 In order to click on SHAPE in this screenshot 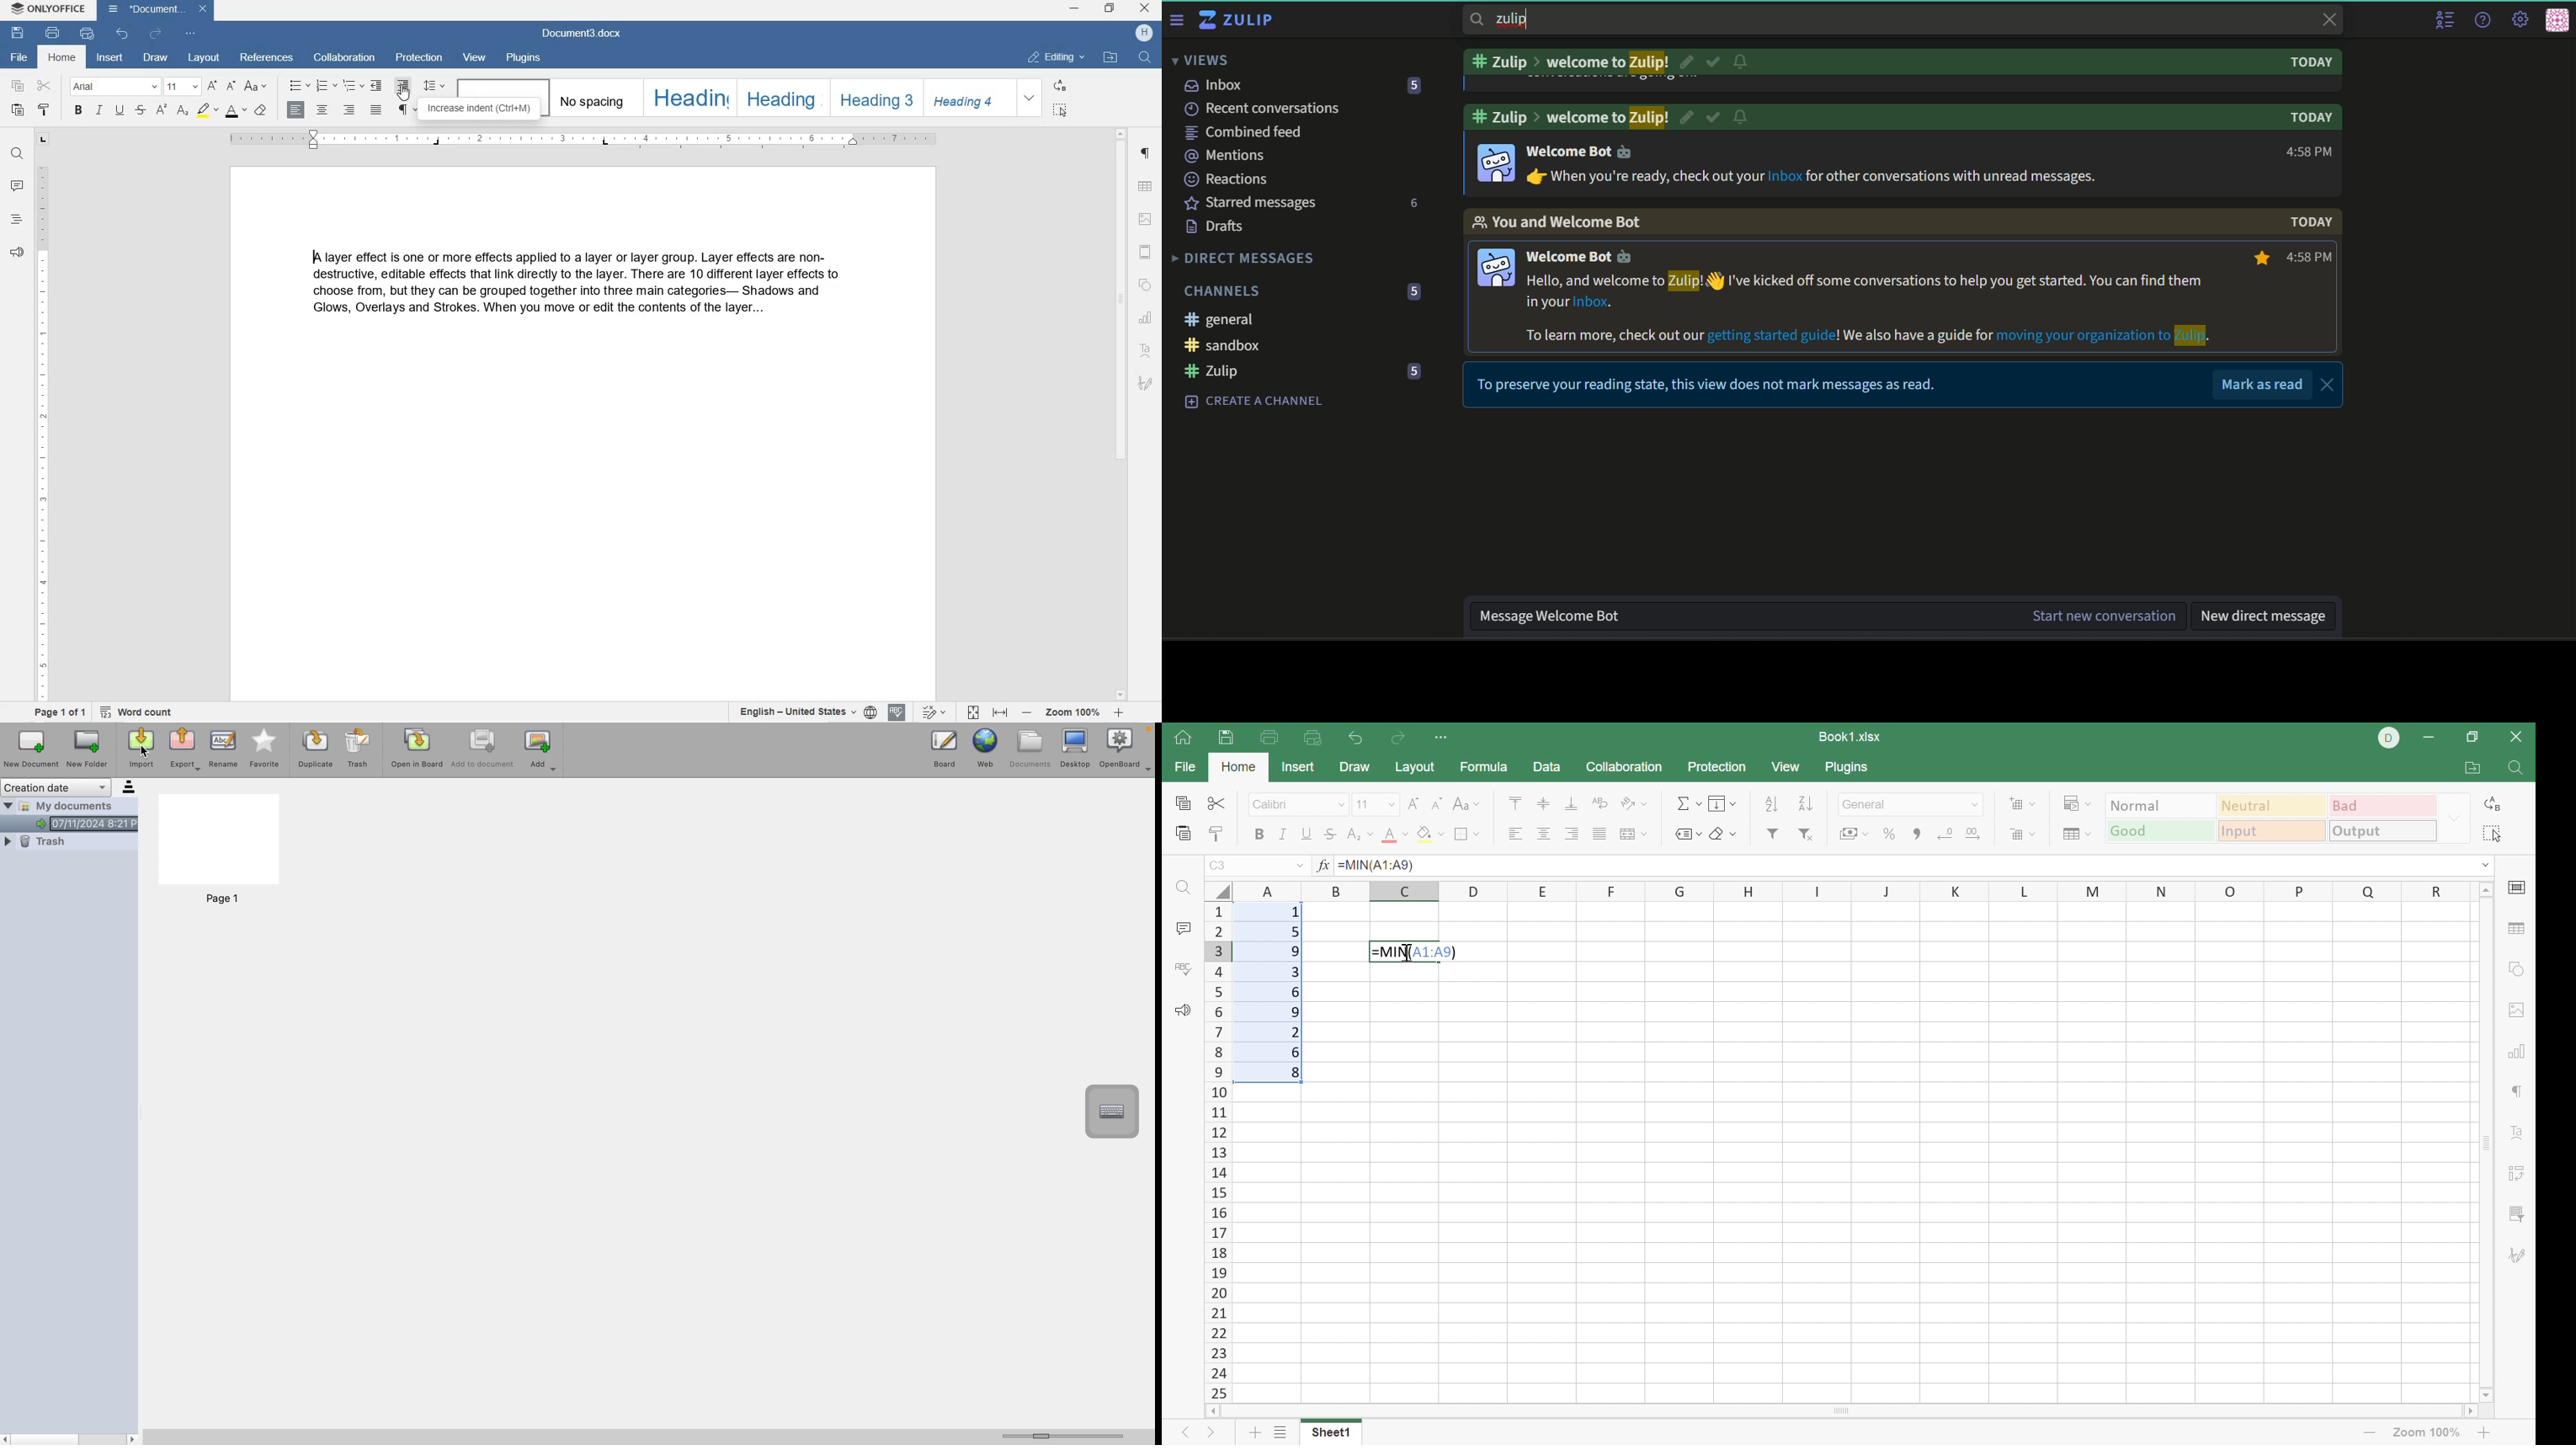, I will do `click(1144, 285)`.